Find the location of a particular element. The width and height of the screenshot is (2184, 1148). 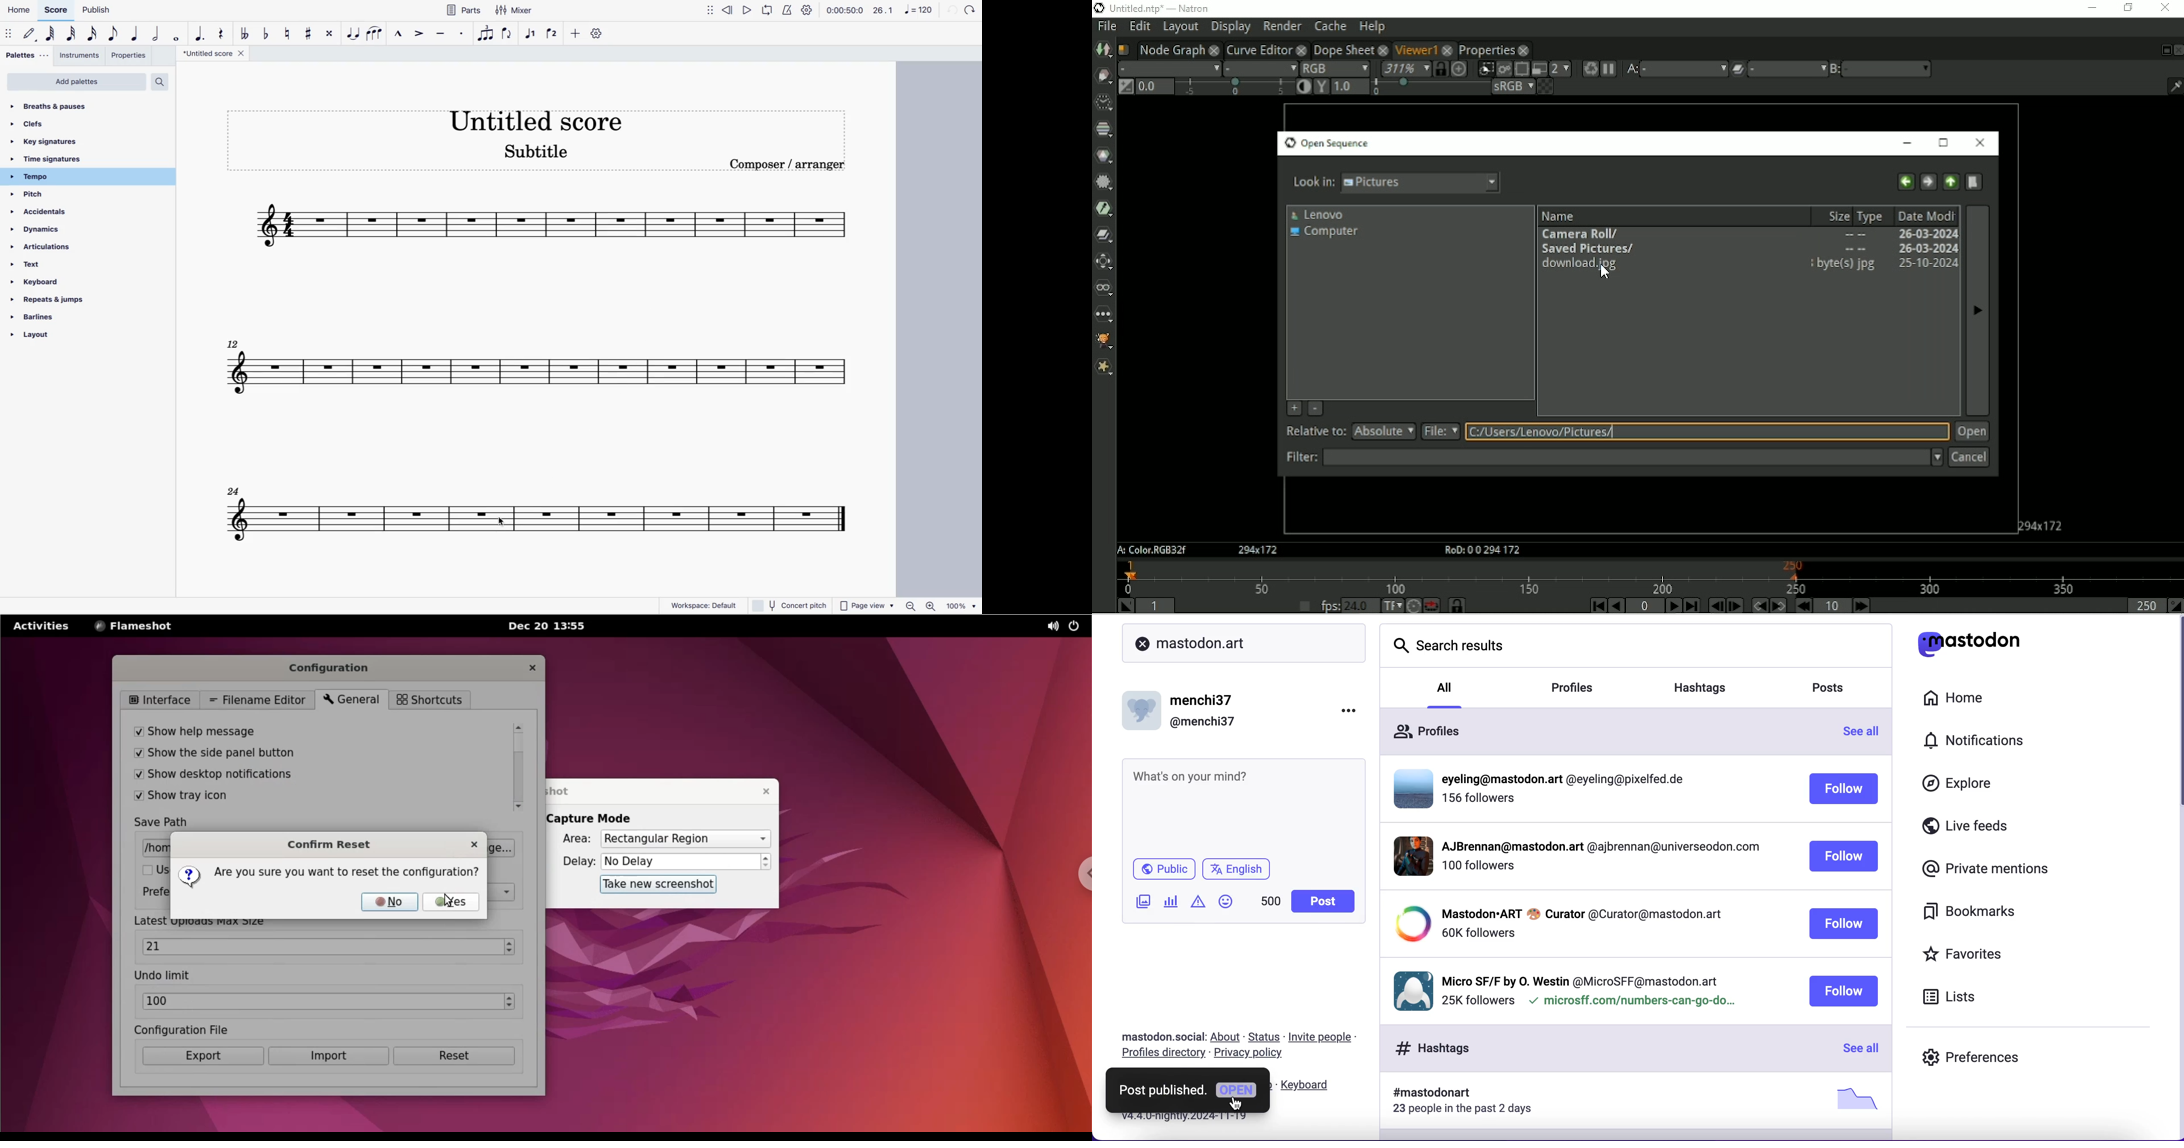

metronome is located at coordinates (790, 9).